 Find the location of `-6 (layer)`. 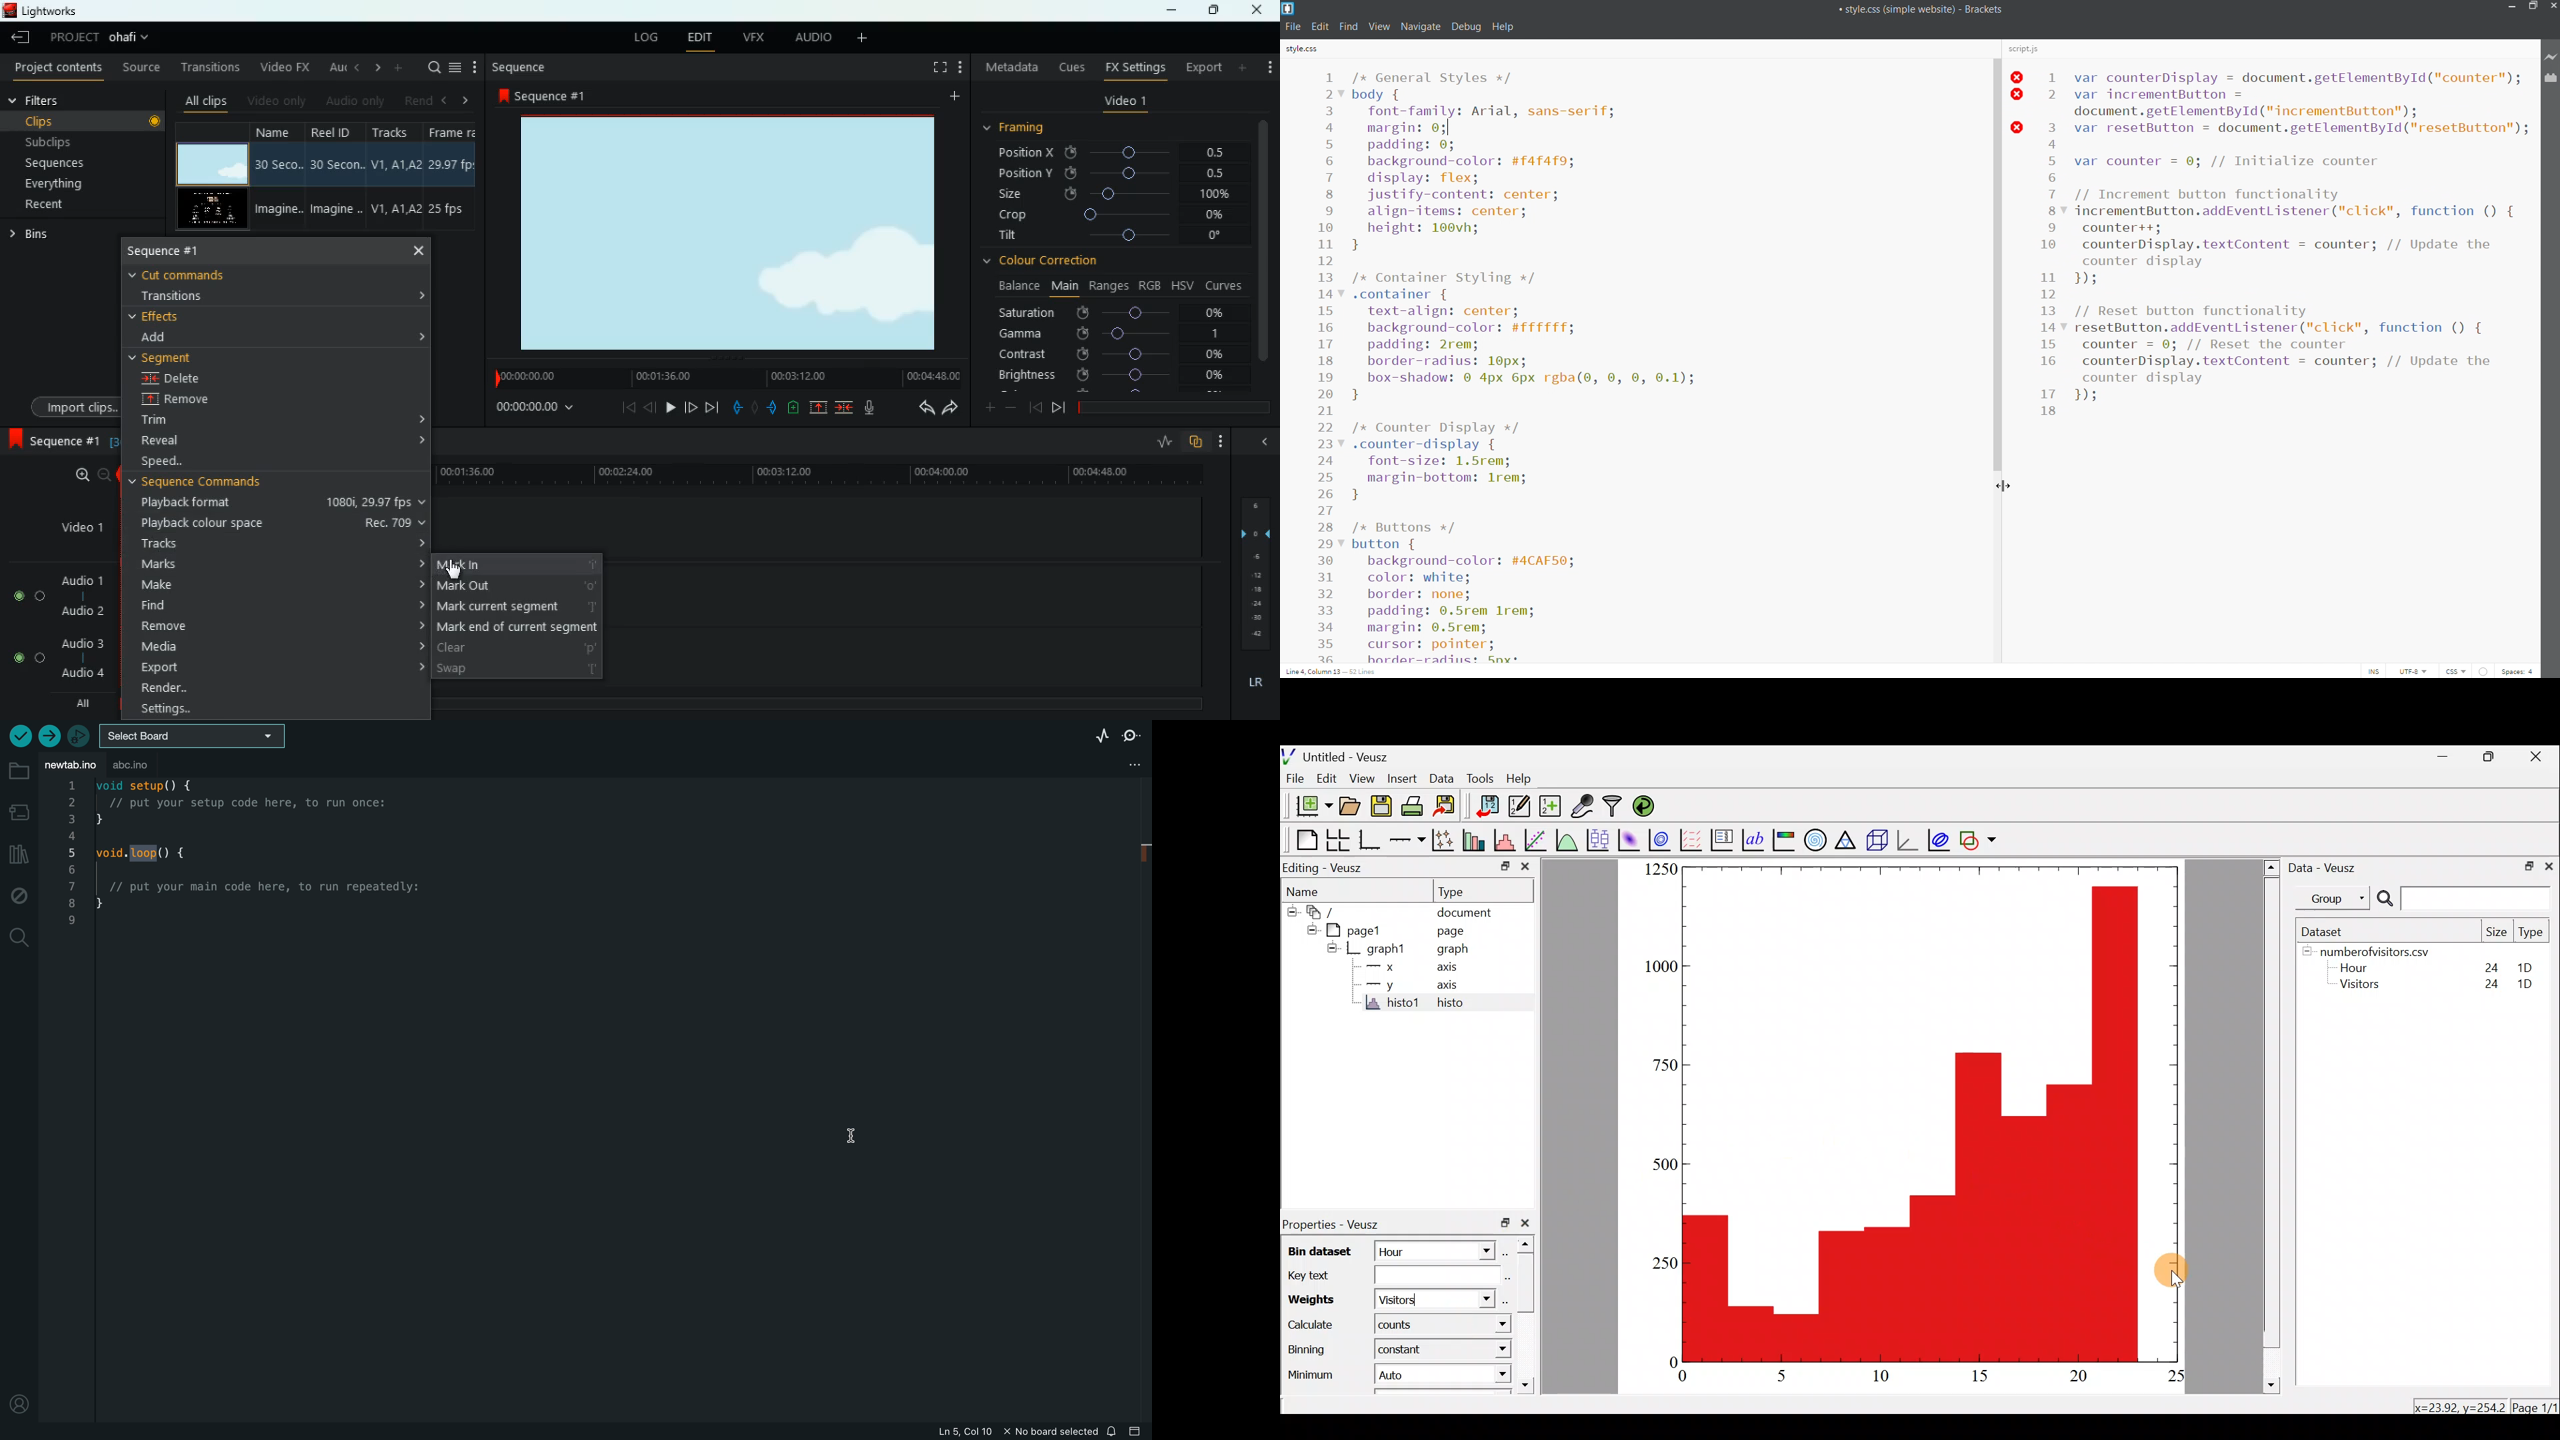

-6 (layer) is located at coordinates (1254, 556).